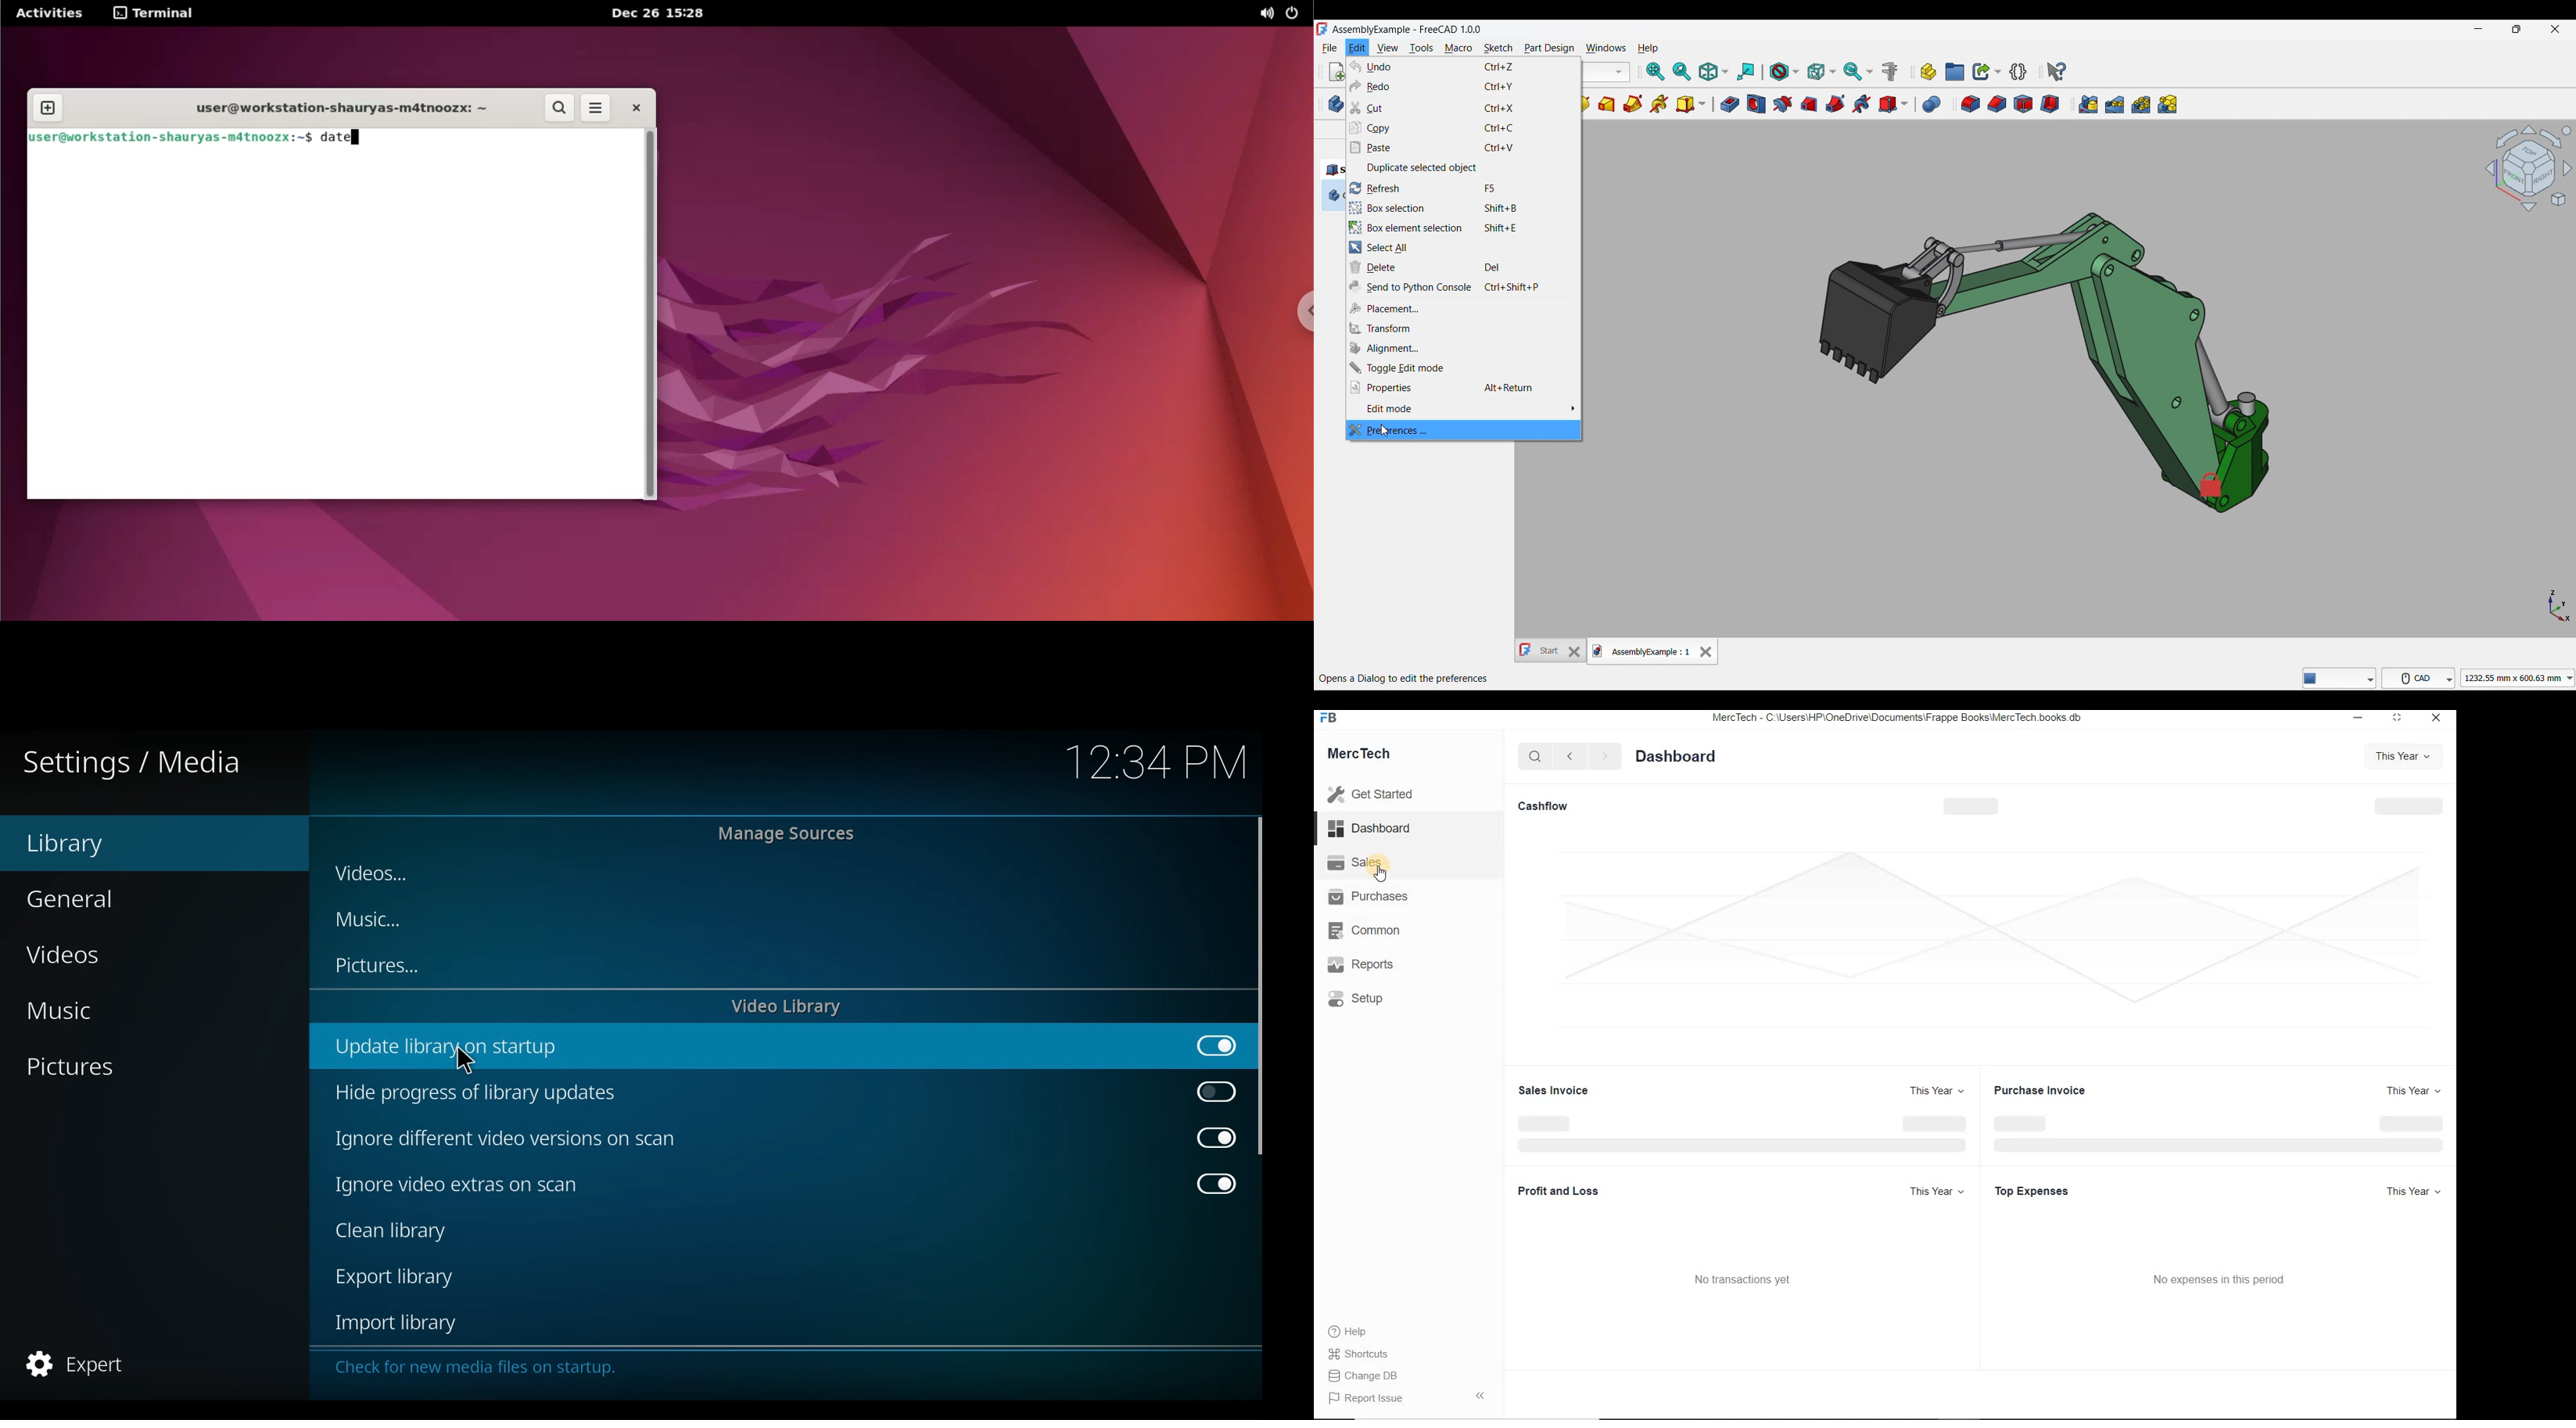 This screenshot has height=1428, width=2576. I want to click on Toggle on/off Ignore video extras on scan, so click(1213, 1185).